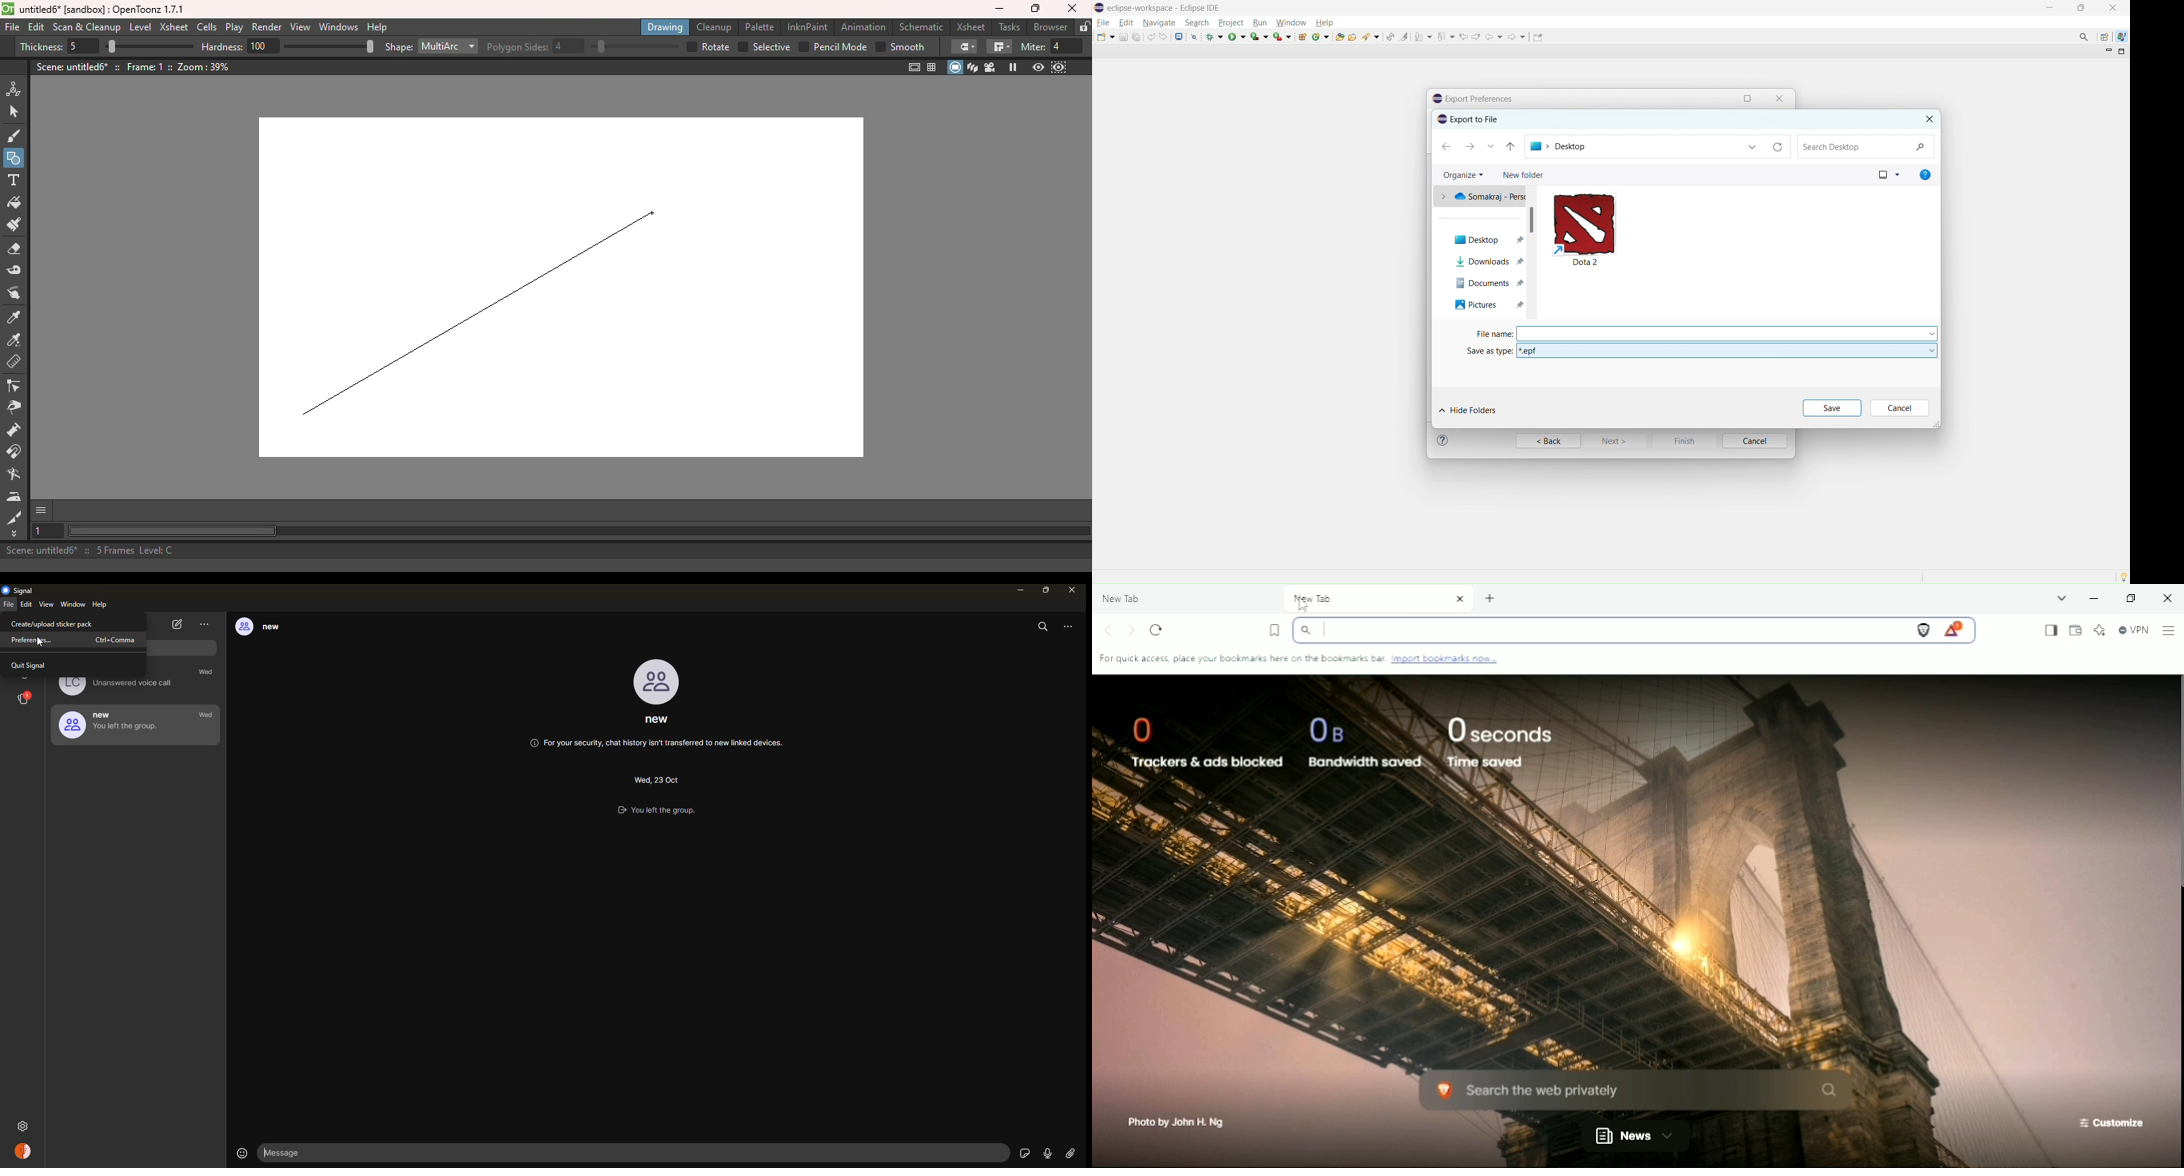 The width and height of the screenshot is (2184, 1176). I want to click on Selective, so click(765, 46).